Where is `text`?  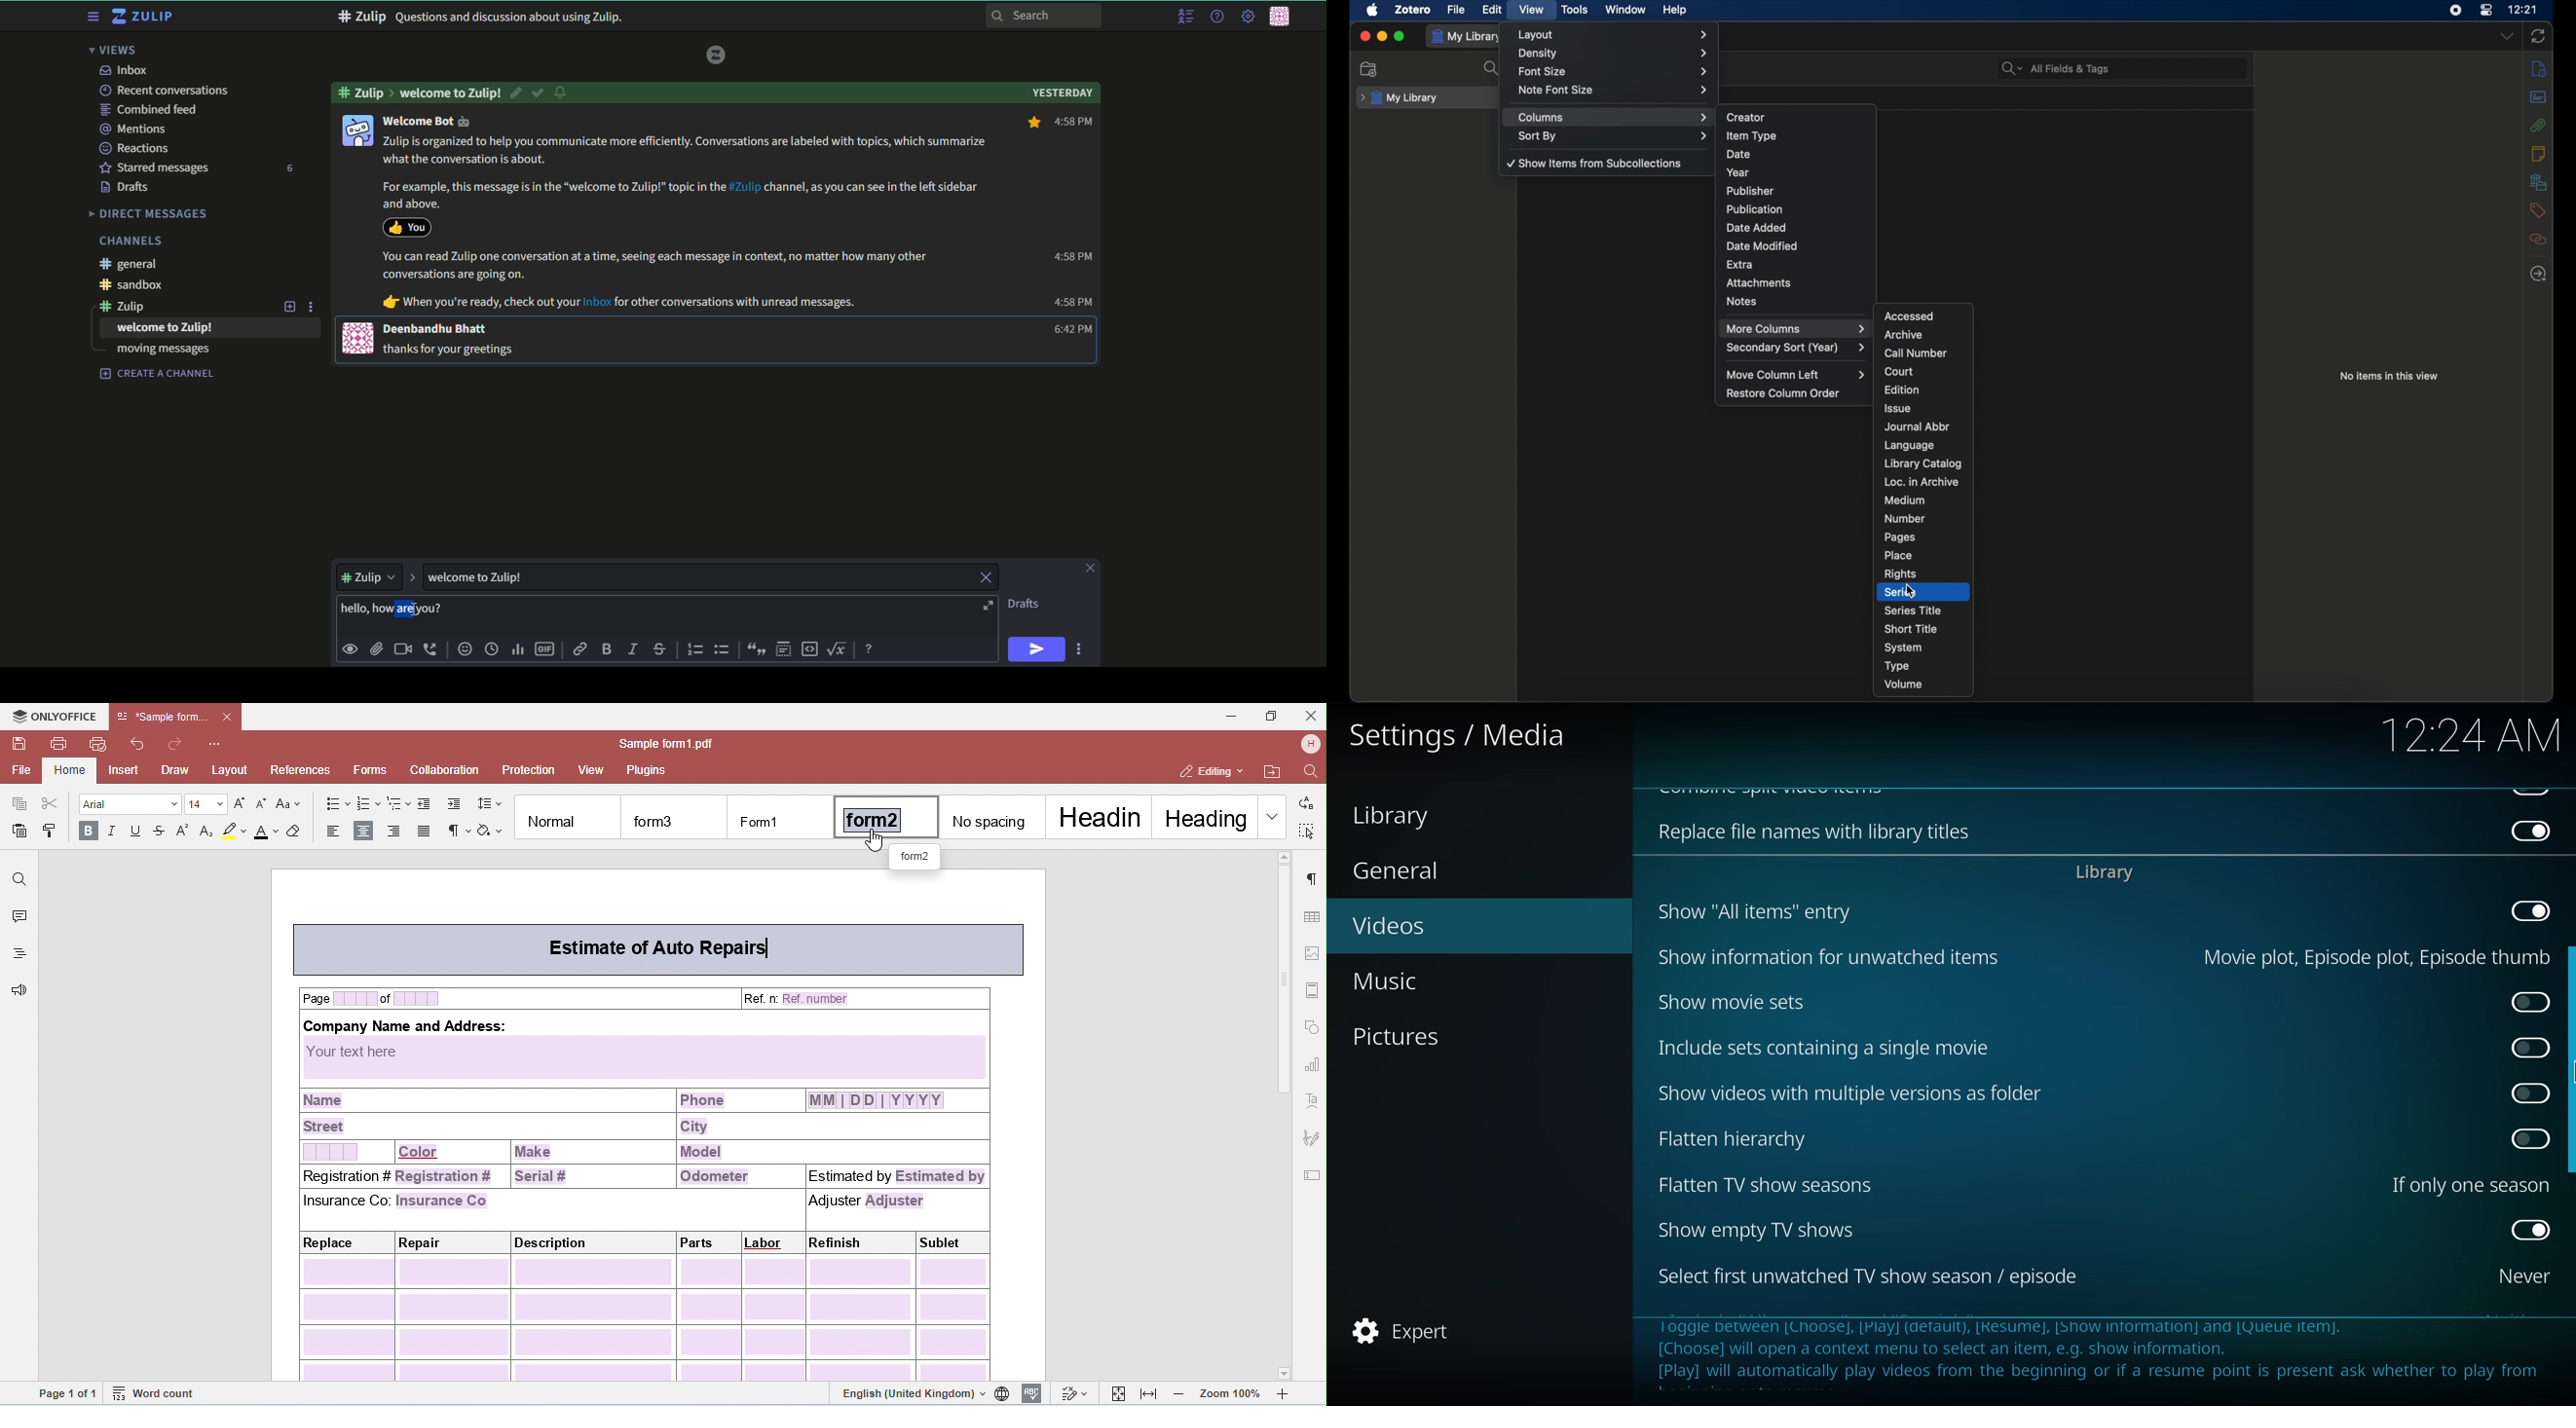
text is located at coordinates (1025, 604).